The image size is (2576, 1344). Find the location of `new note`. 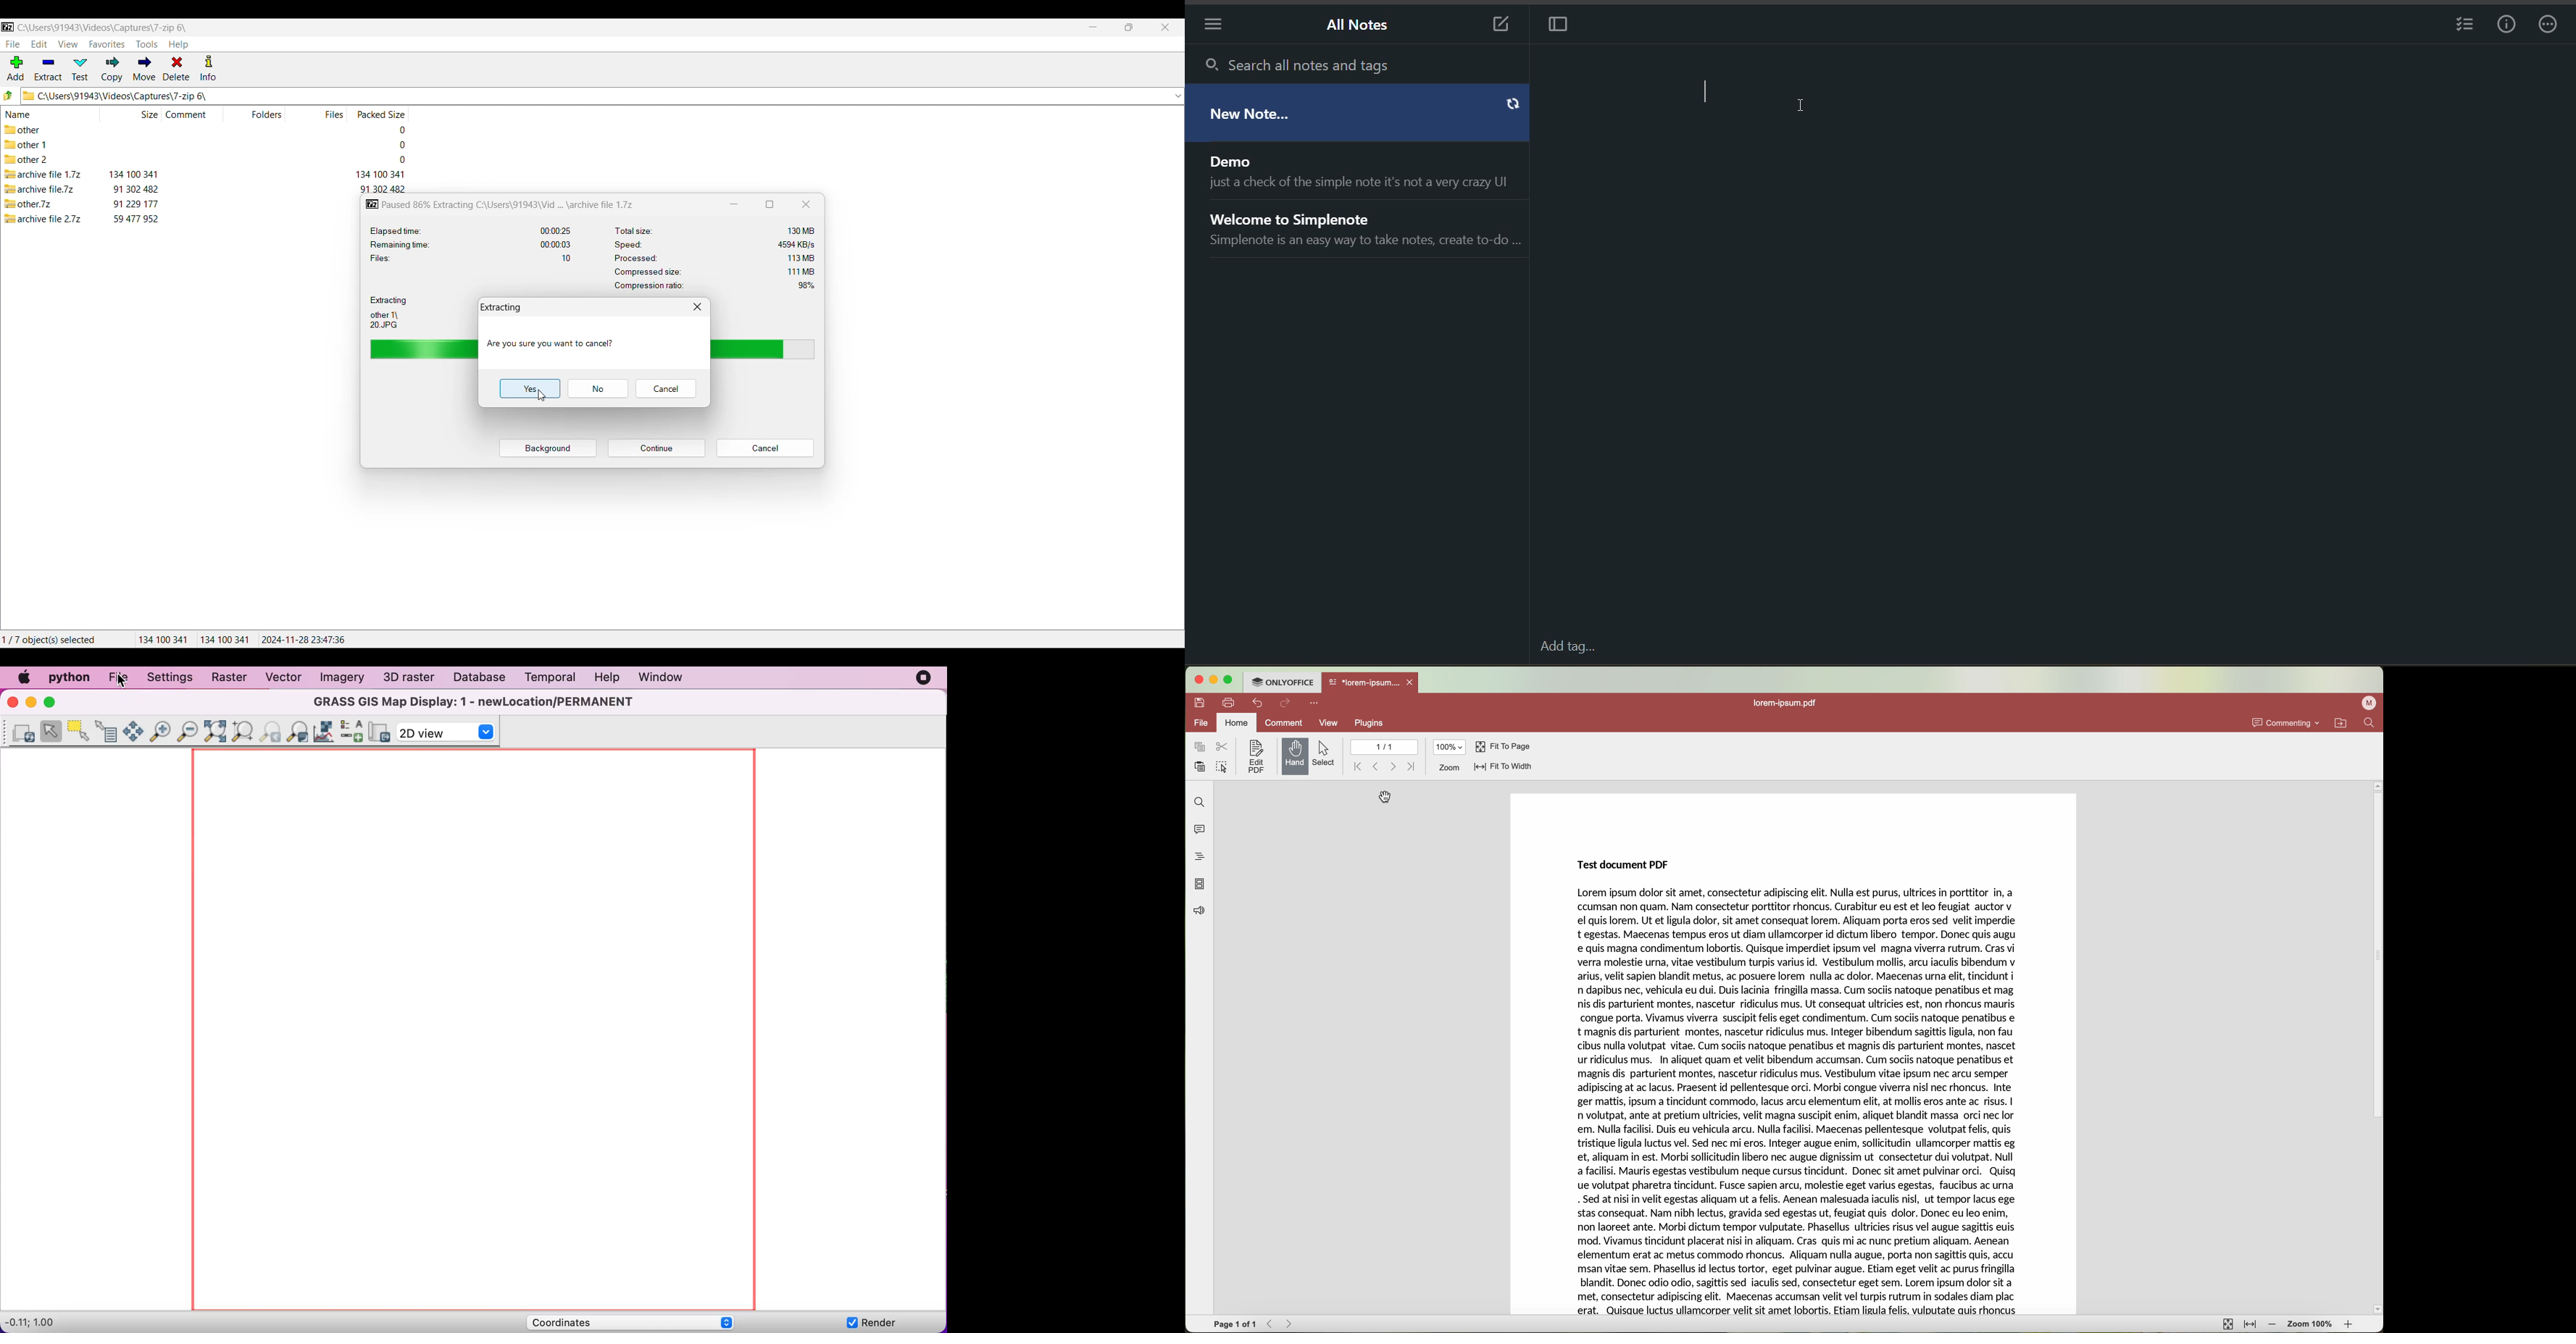

new note is located at coordinates (1250, 116).